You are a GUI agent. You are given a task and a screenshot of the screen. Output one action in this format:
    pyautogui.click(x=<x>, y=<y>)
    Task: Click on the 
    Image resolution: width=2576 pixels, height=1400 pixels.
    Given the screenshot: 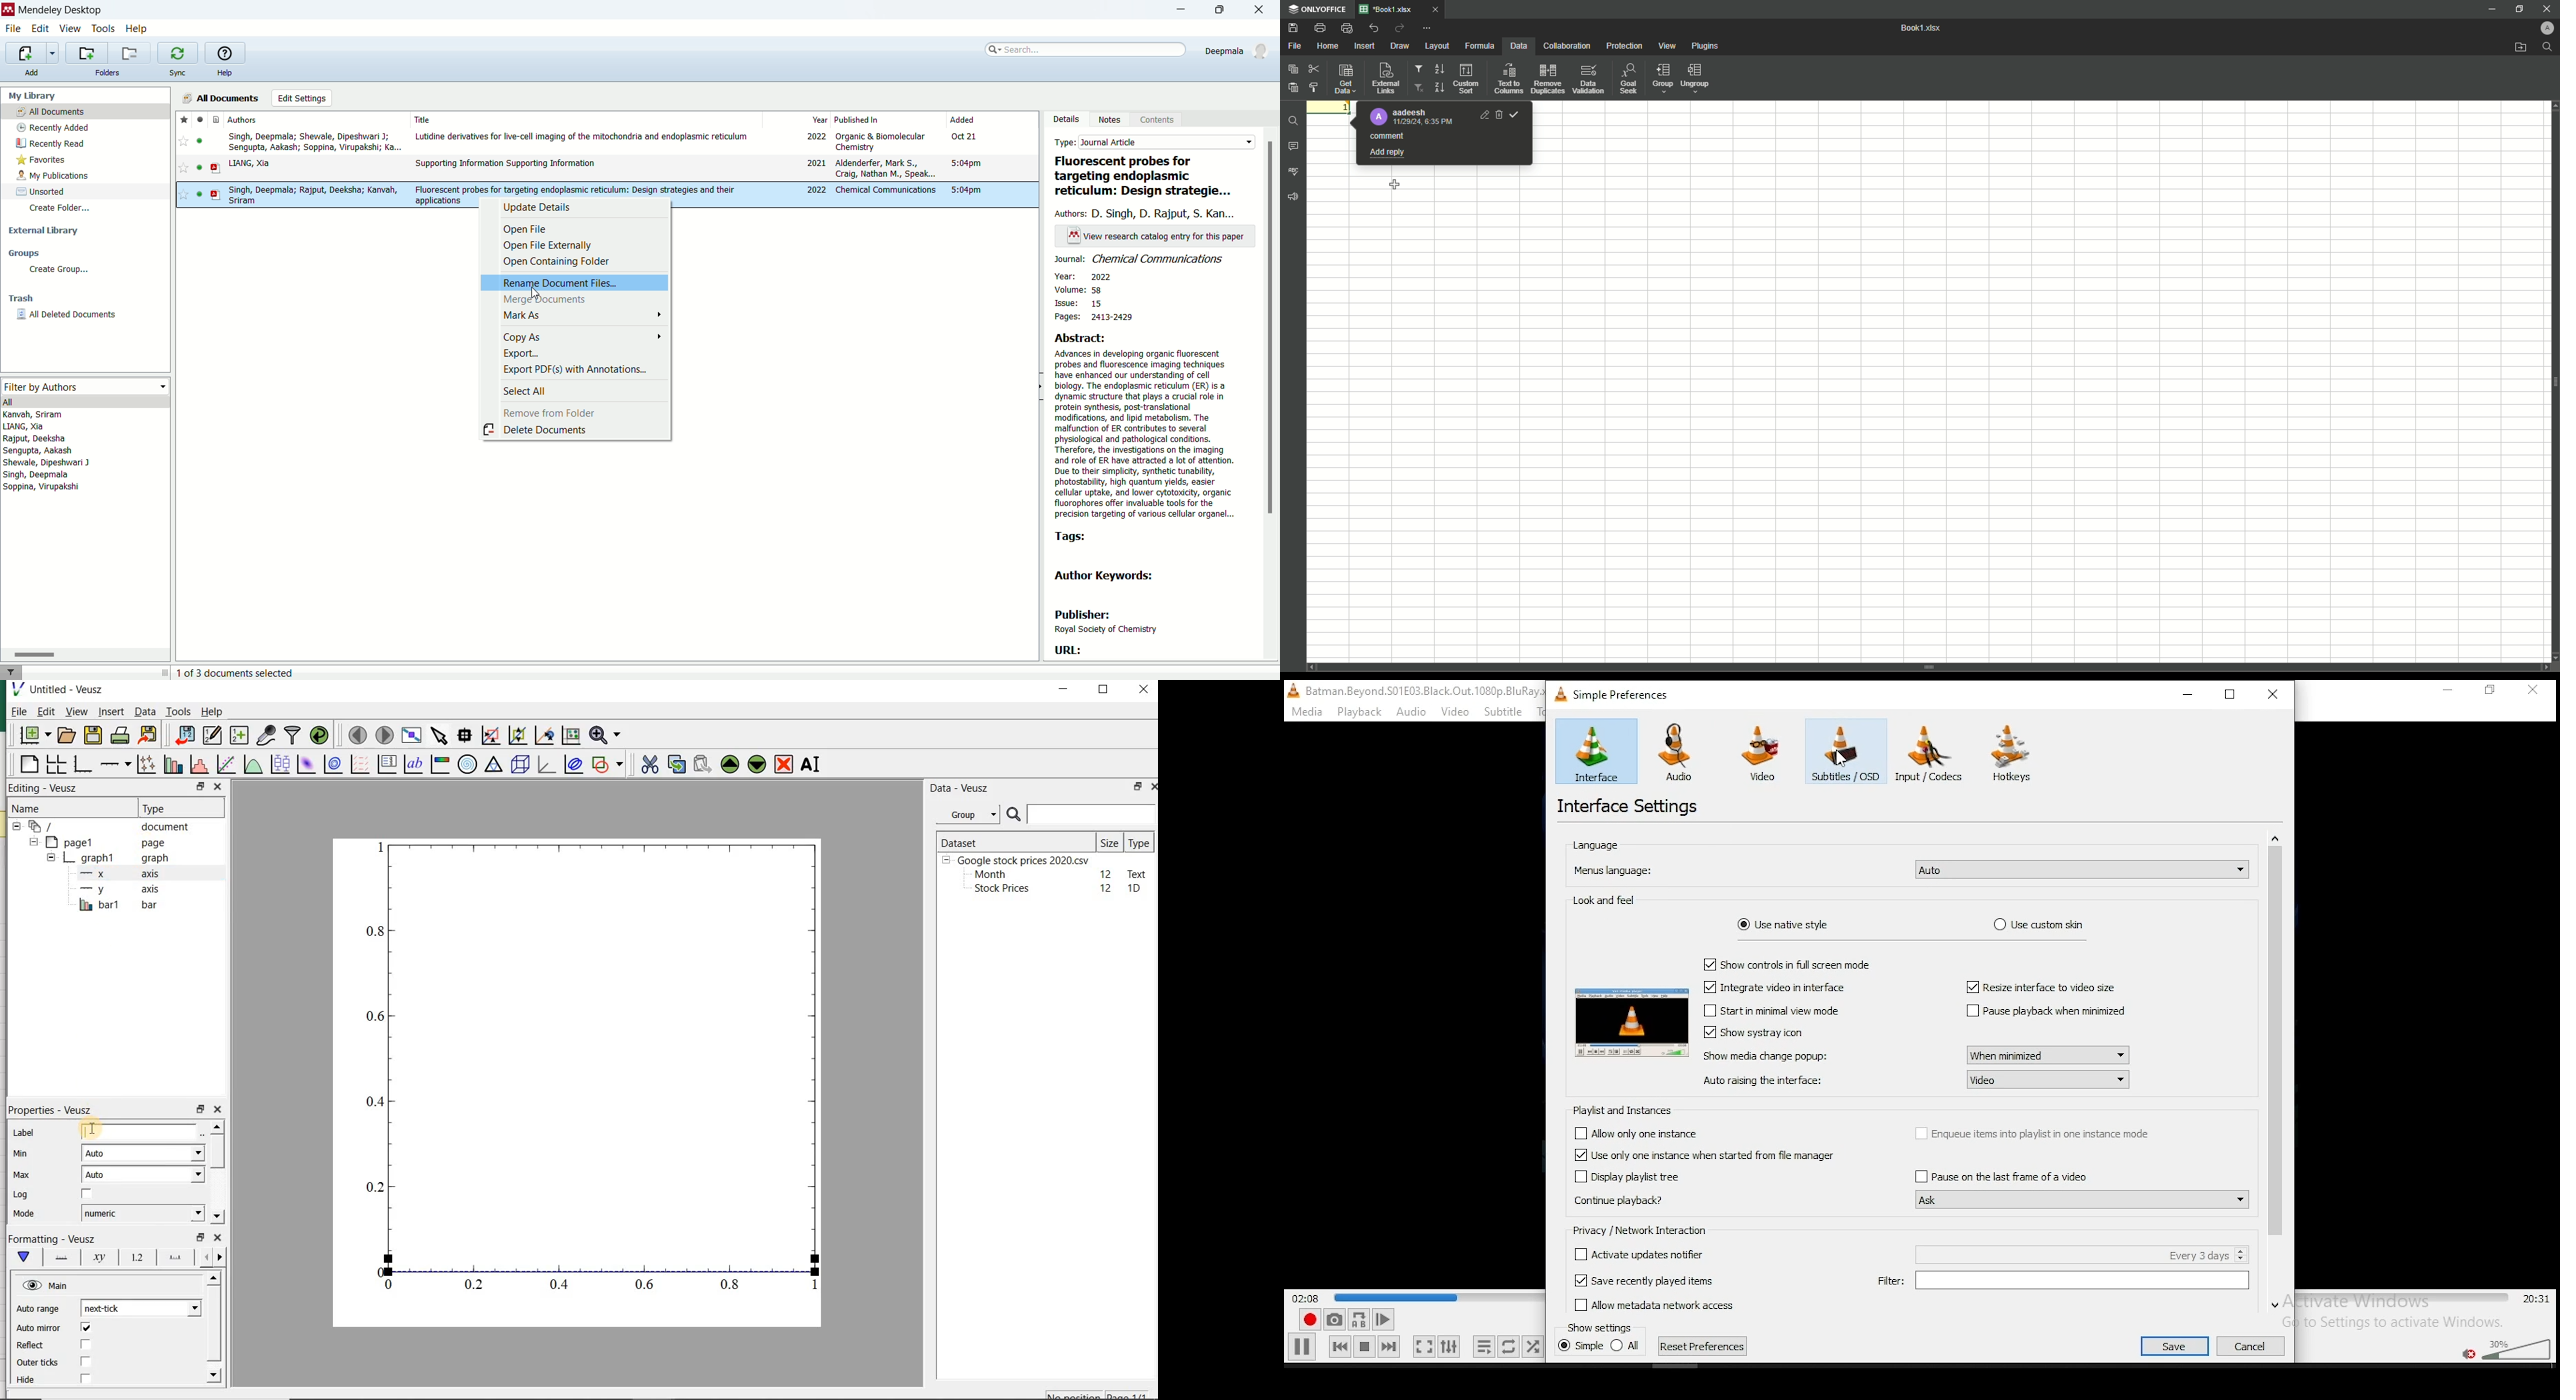 What is the action you would take?
    pyautogui.click(x=1641, y=1279)
    